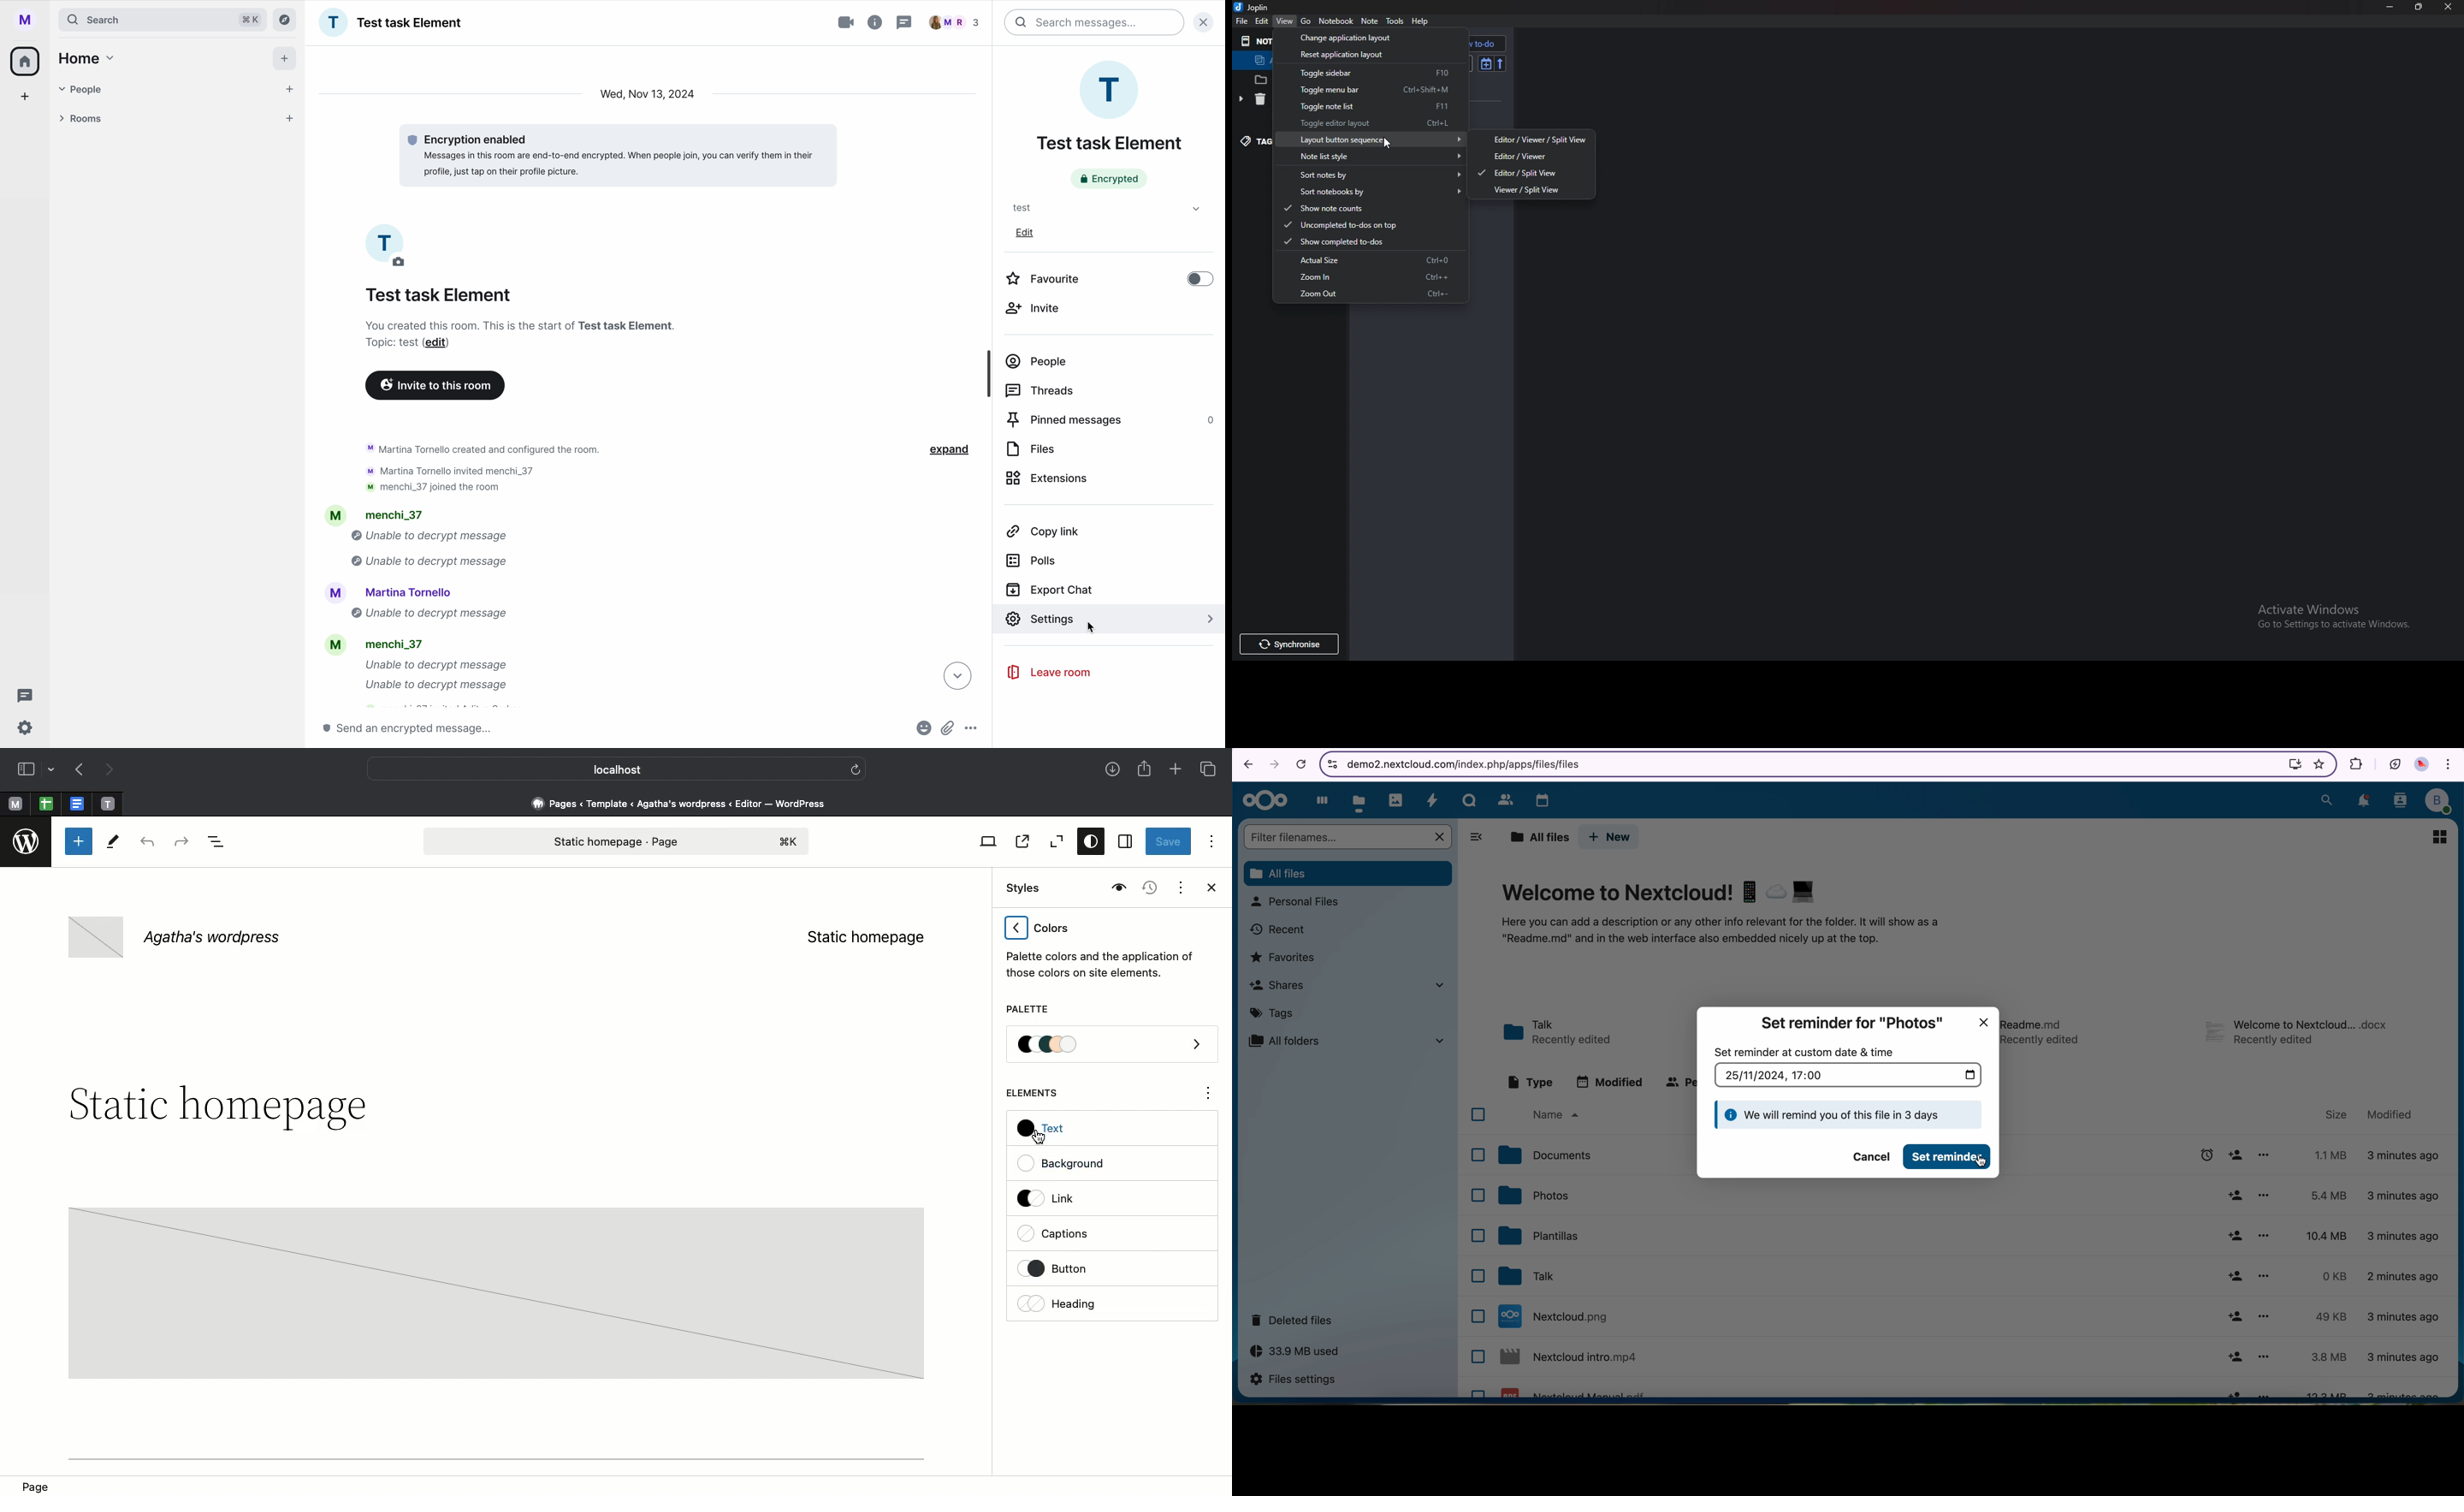 The height and width of the screenshot is (1512, 2464). I want to click on leave room, so click(1048, 673).